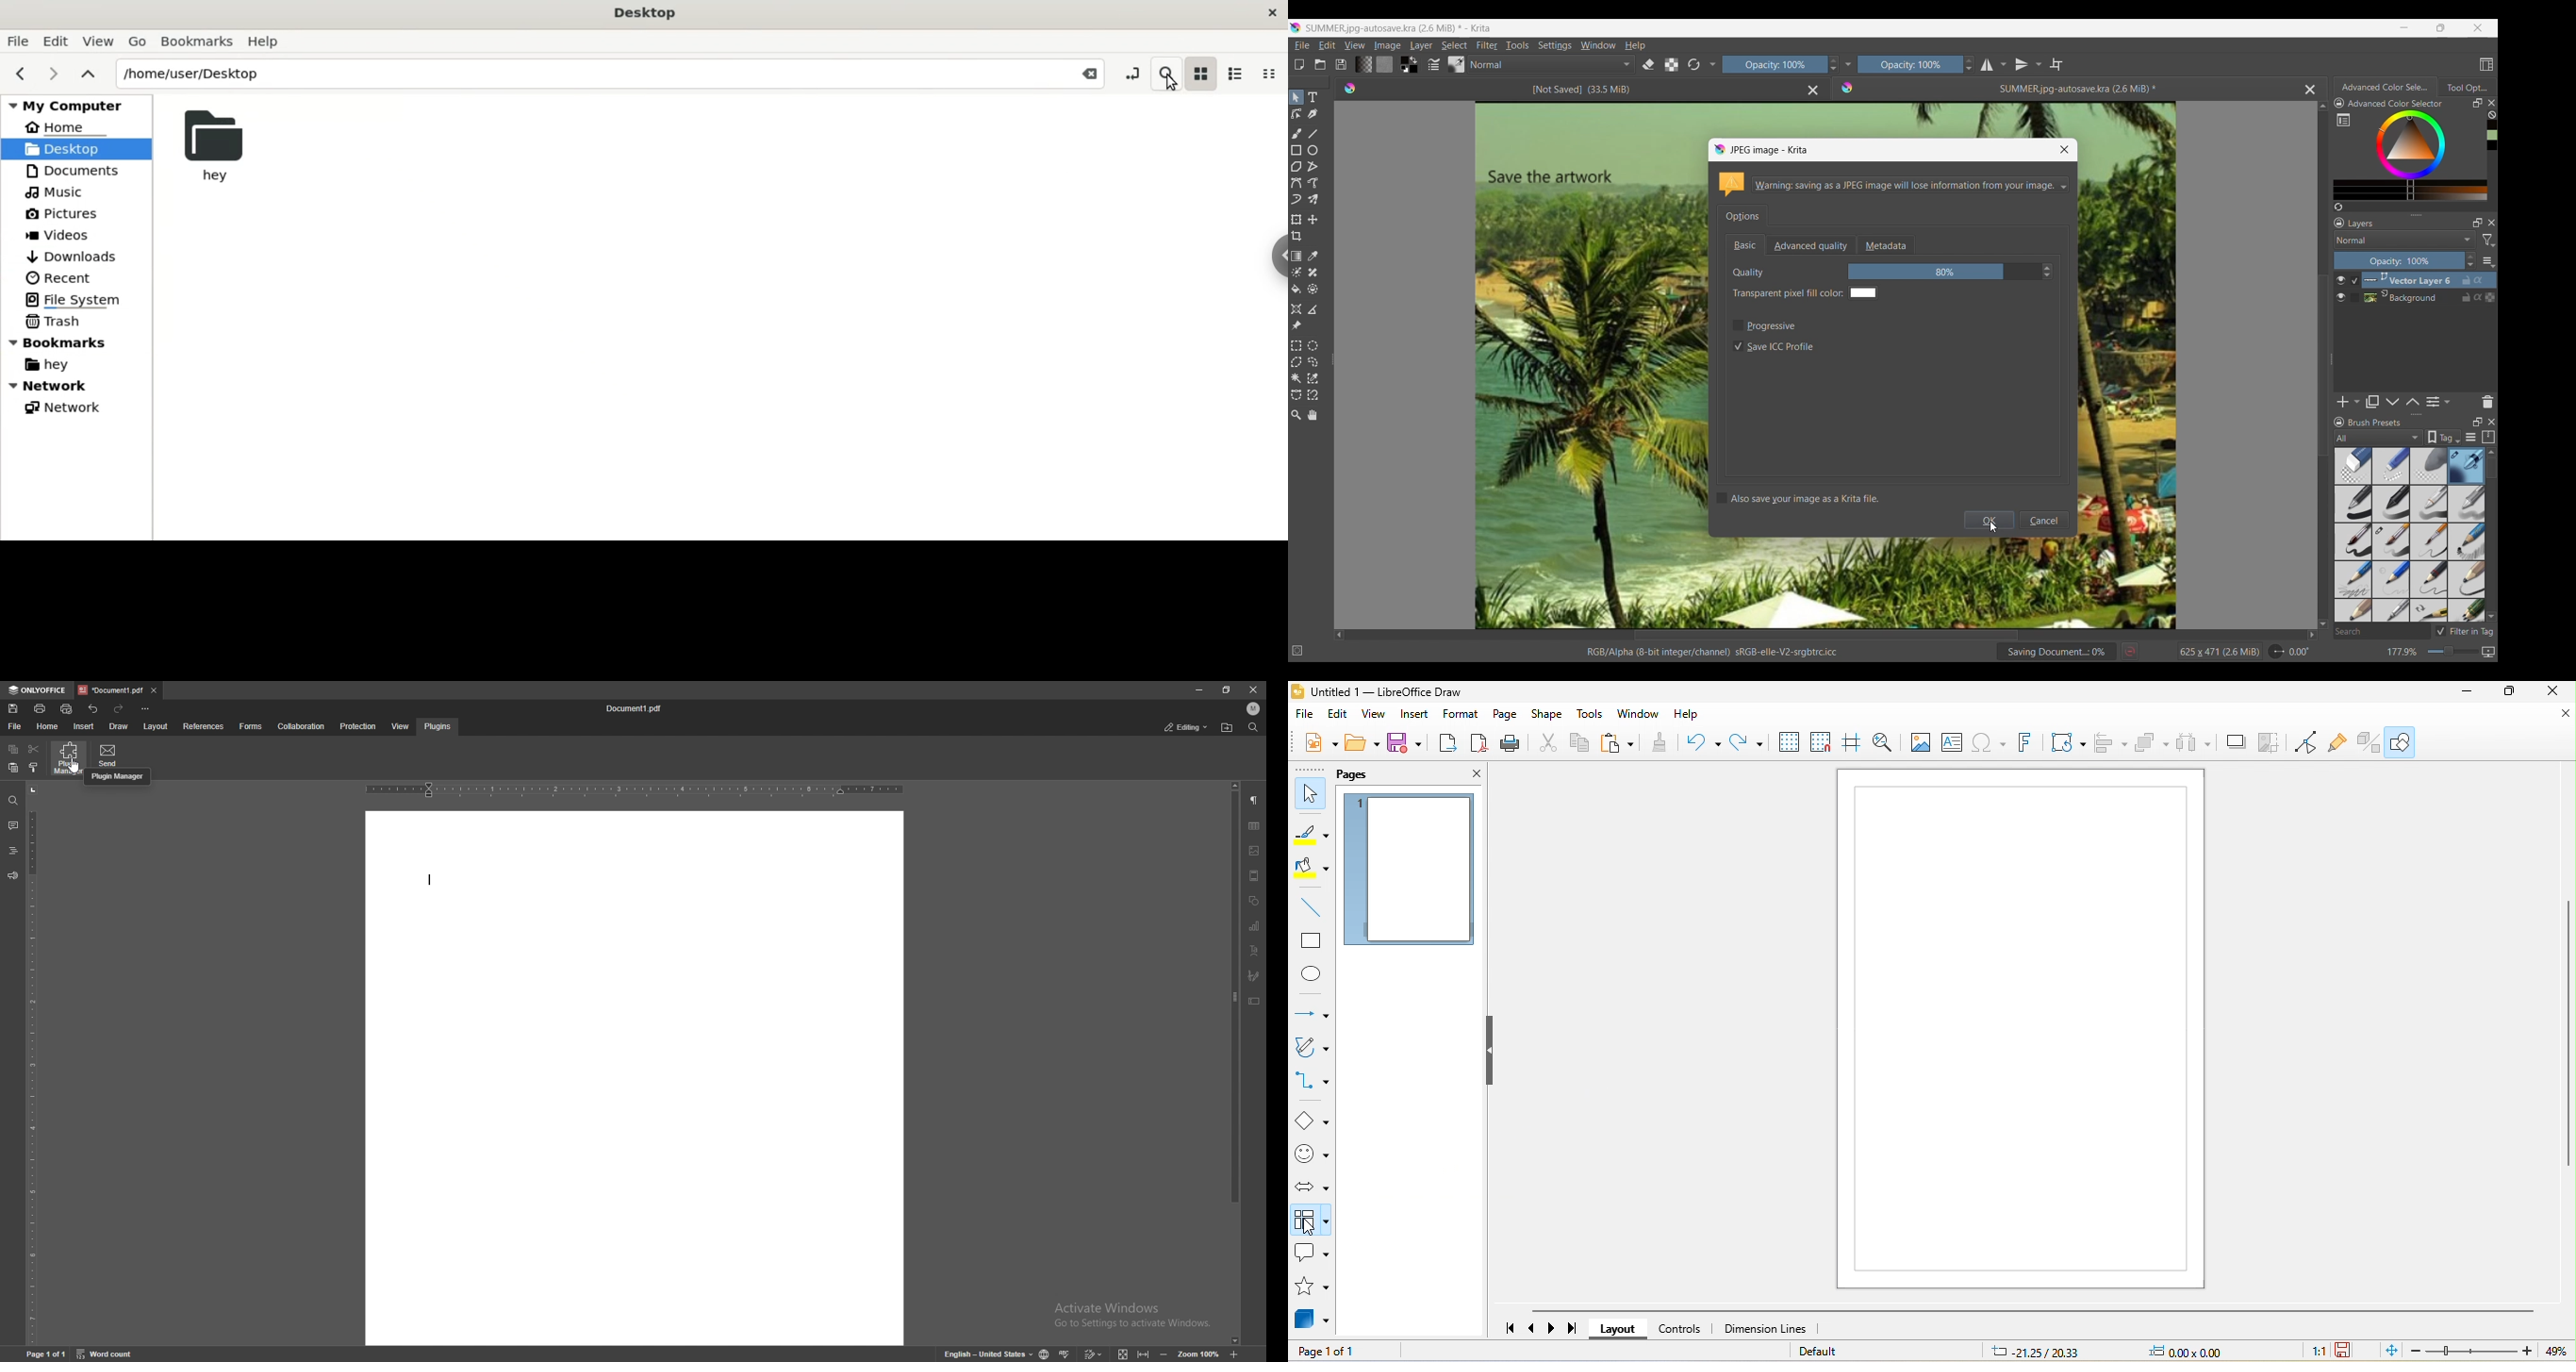 The image size is (2576, 1372). Describe the element at coordinates (1556, 1327) in the screenshot. I see `scroll to next page` at that location.